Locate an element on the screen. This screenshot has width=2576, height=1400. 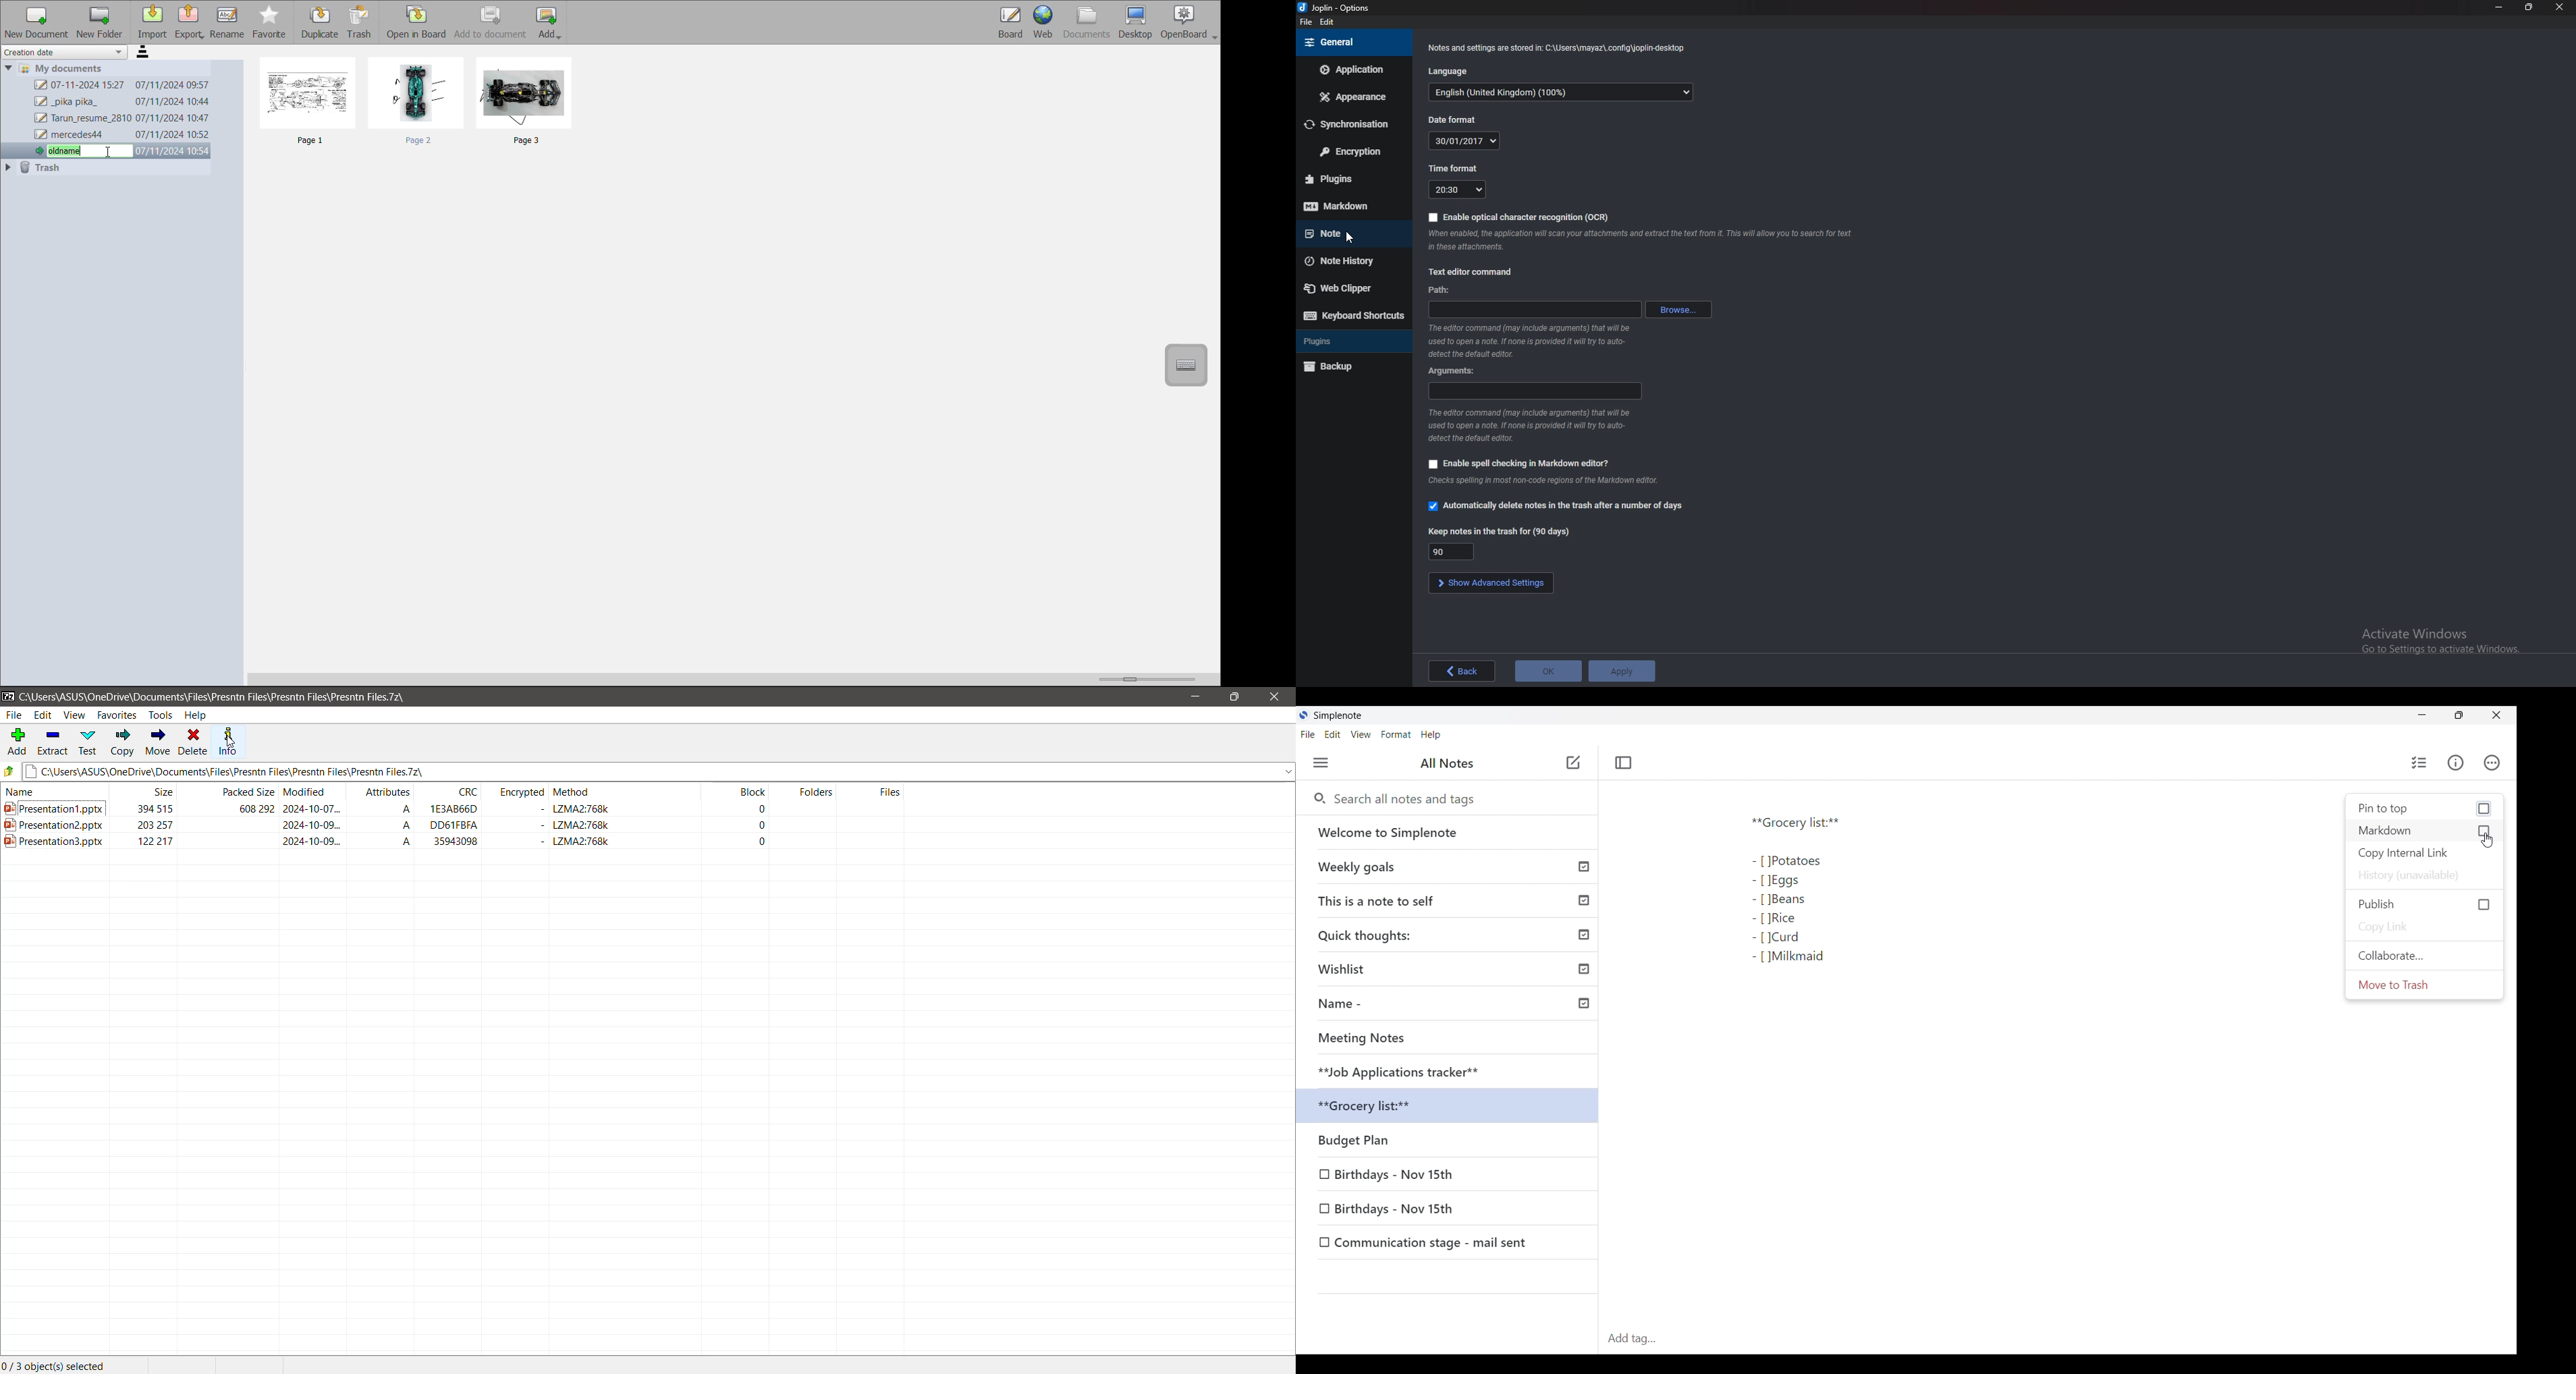
File is located at coordinates (15, 716).